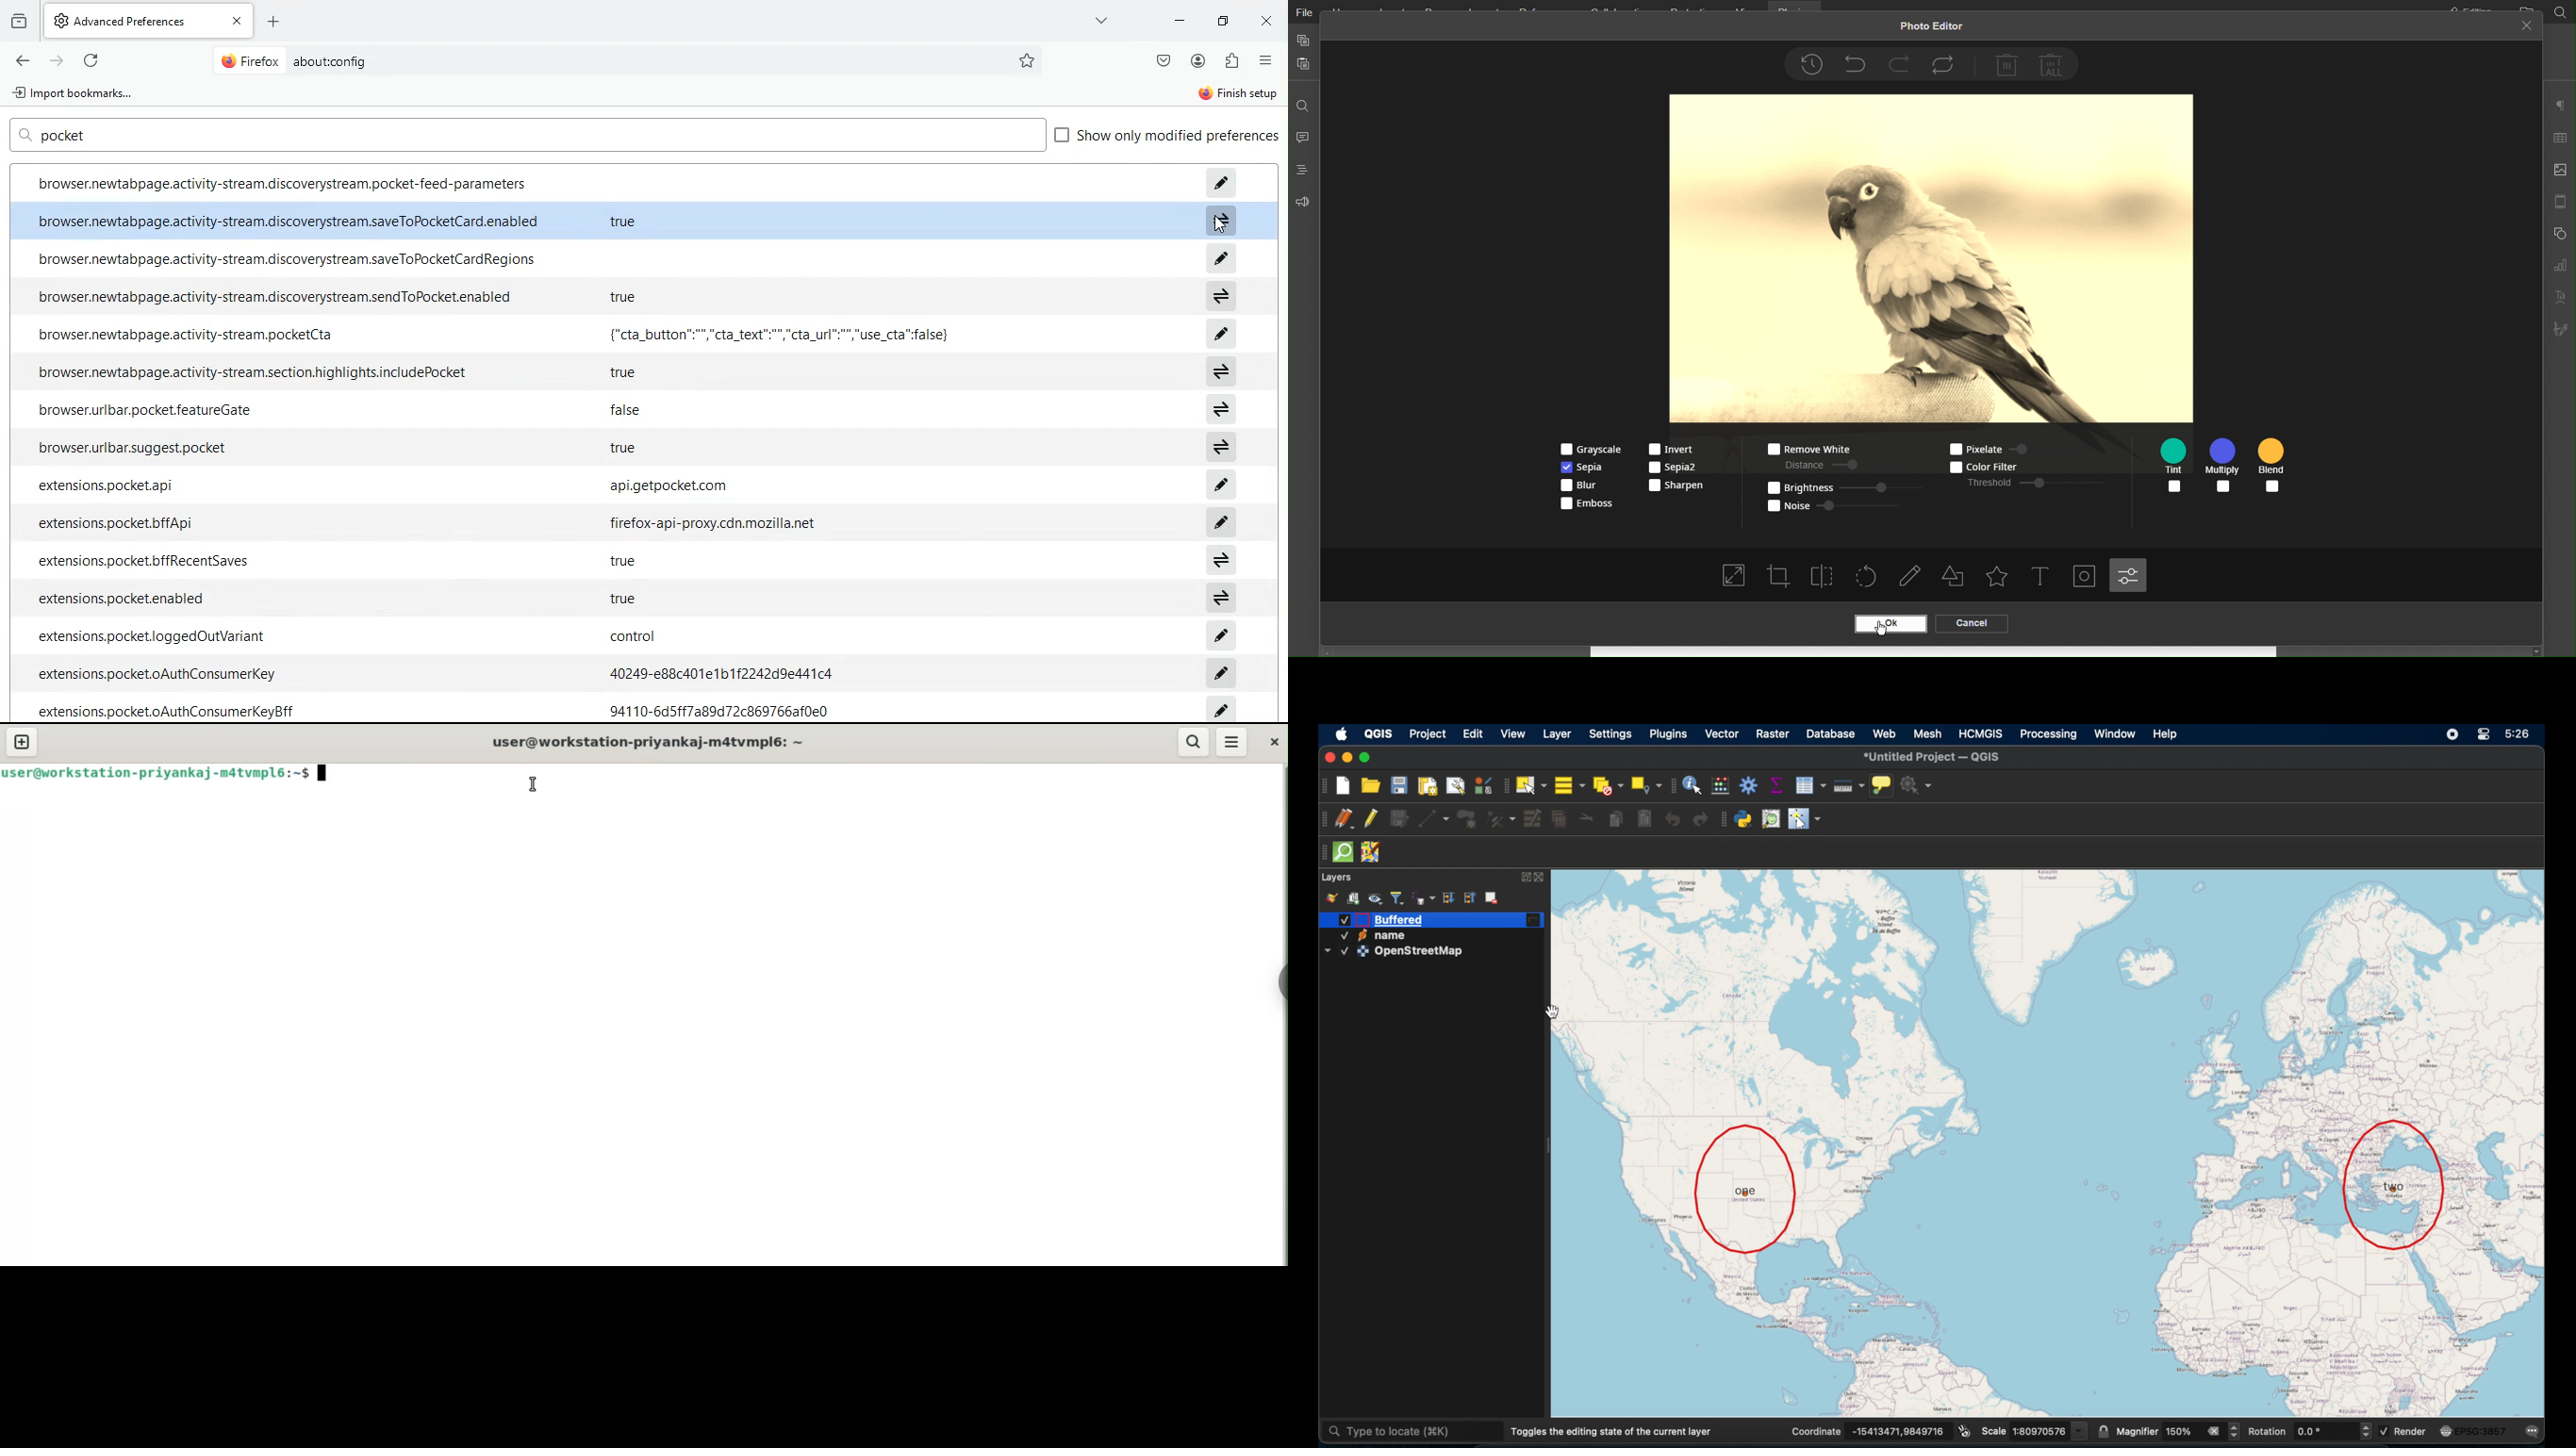  Describe the element at coordinates (1222, 672) in the screenshot. I see `edit` at that location.